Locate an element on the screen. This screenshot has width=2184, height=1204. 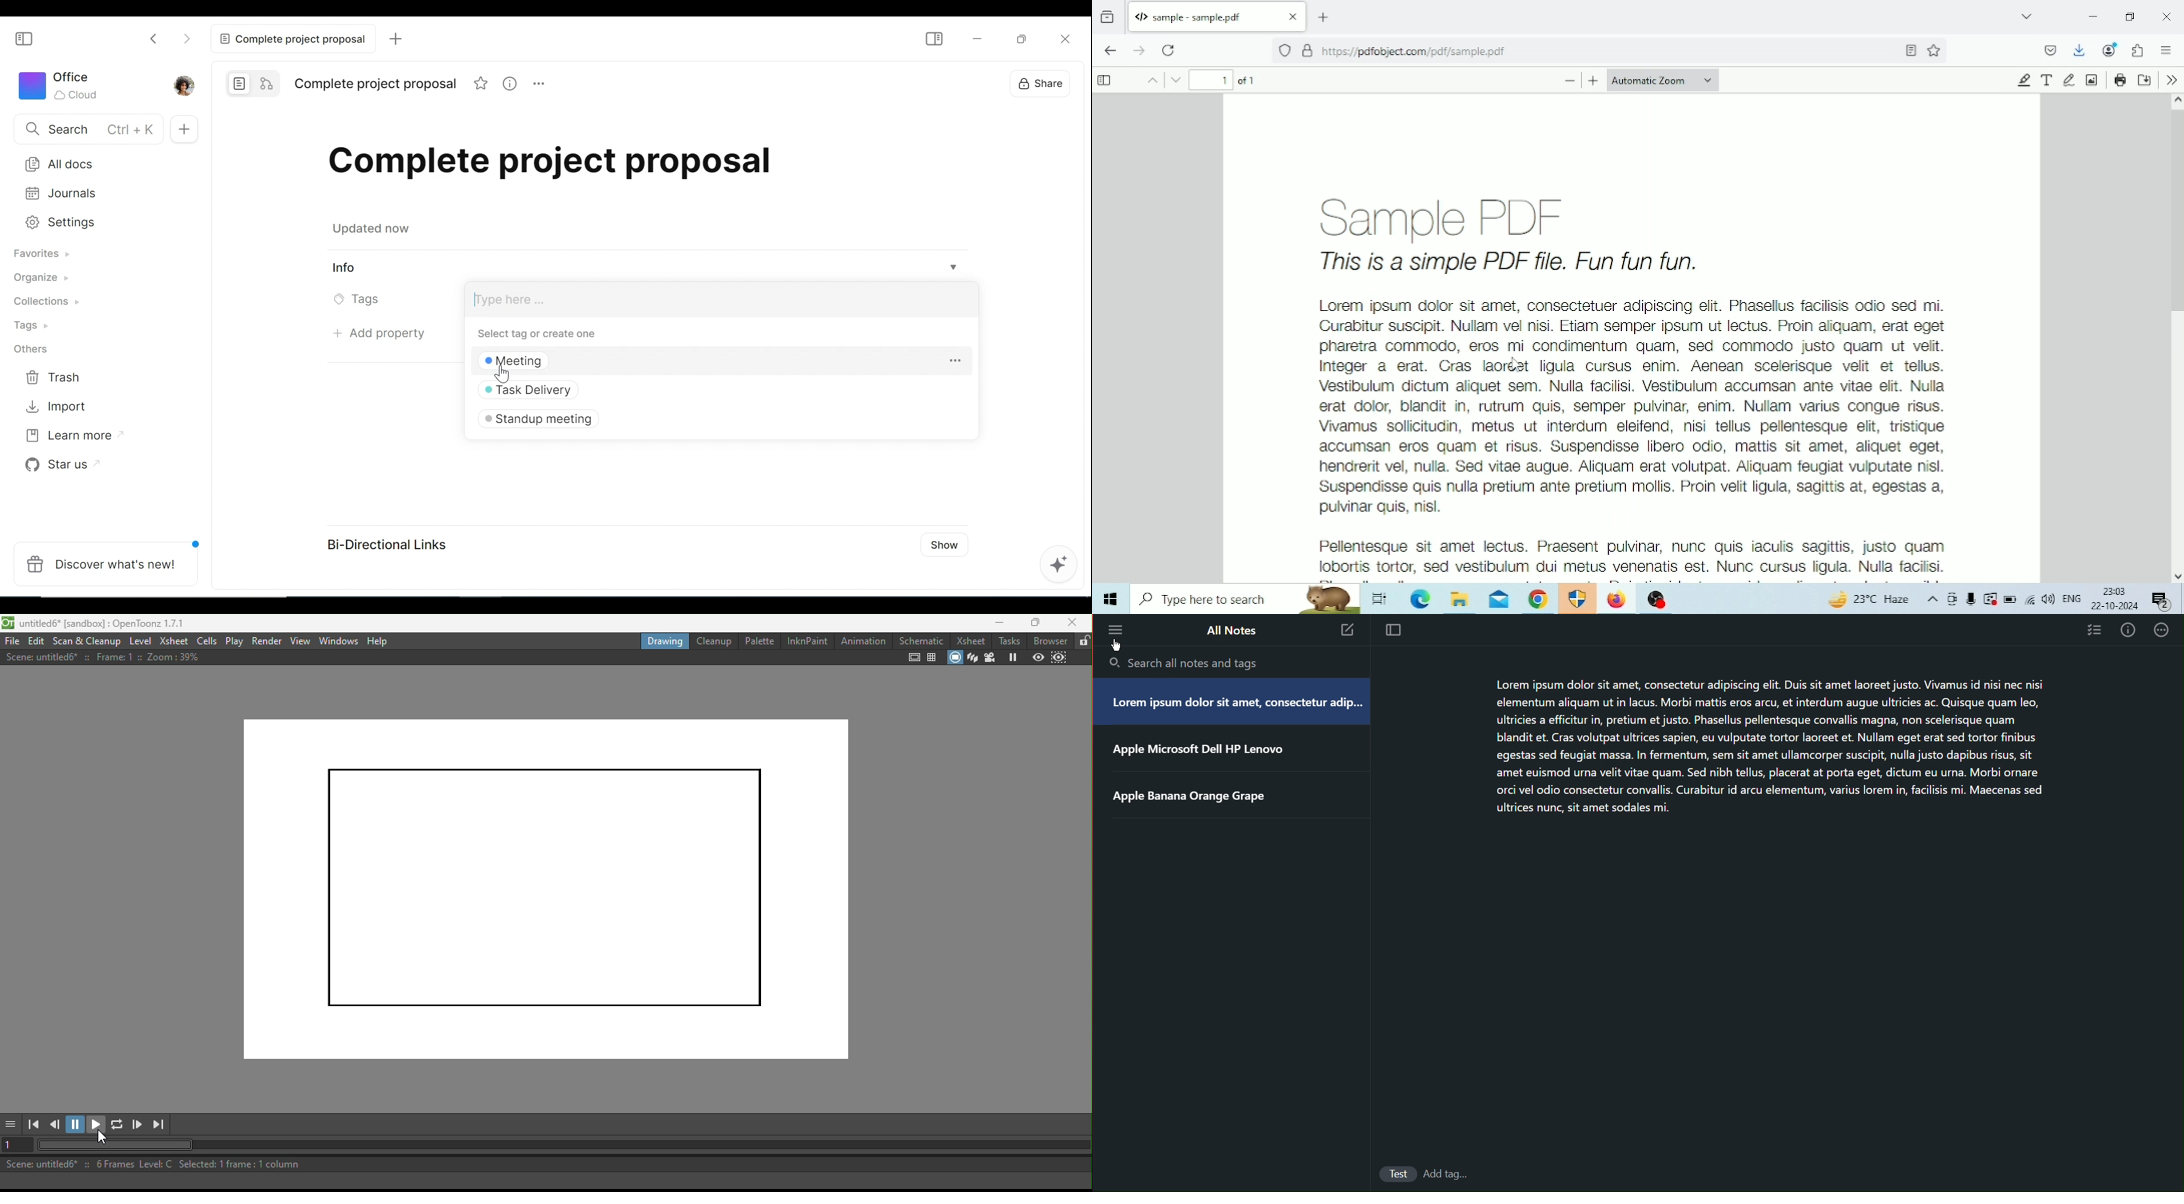
Click to go forward is located at coordinates (189, 39).